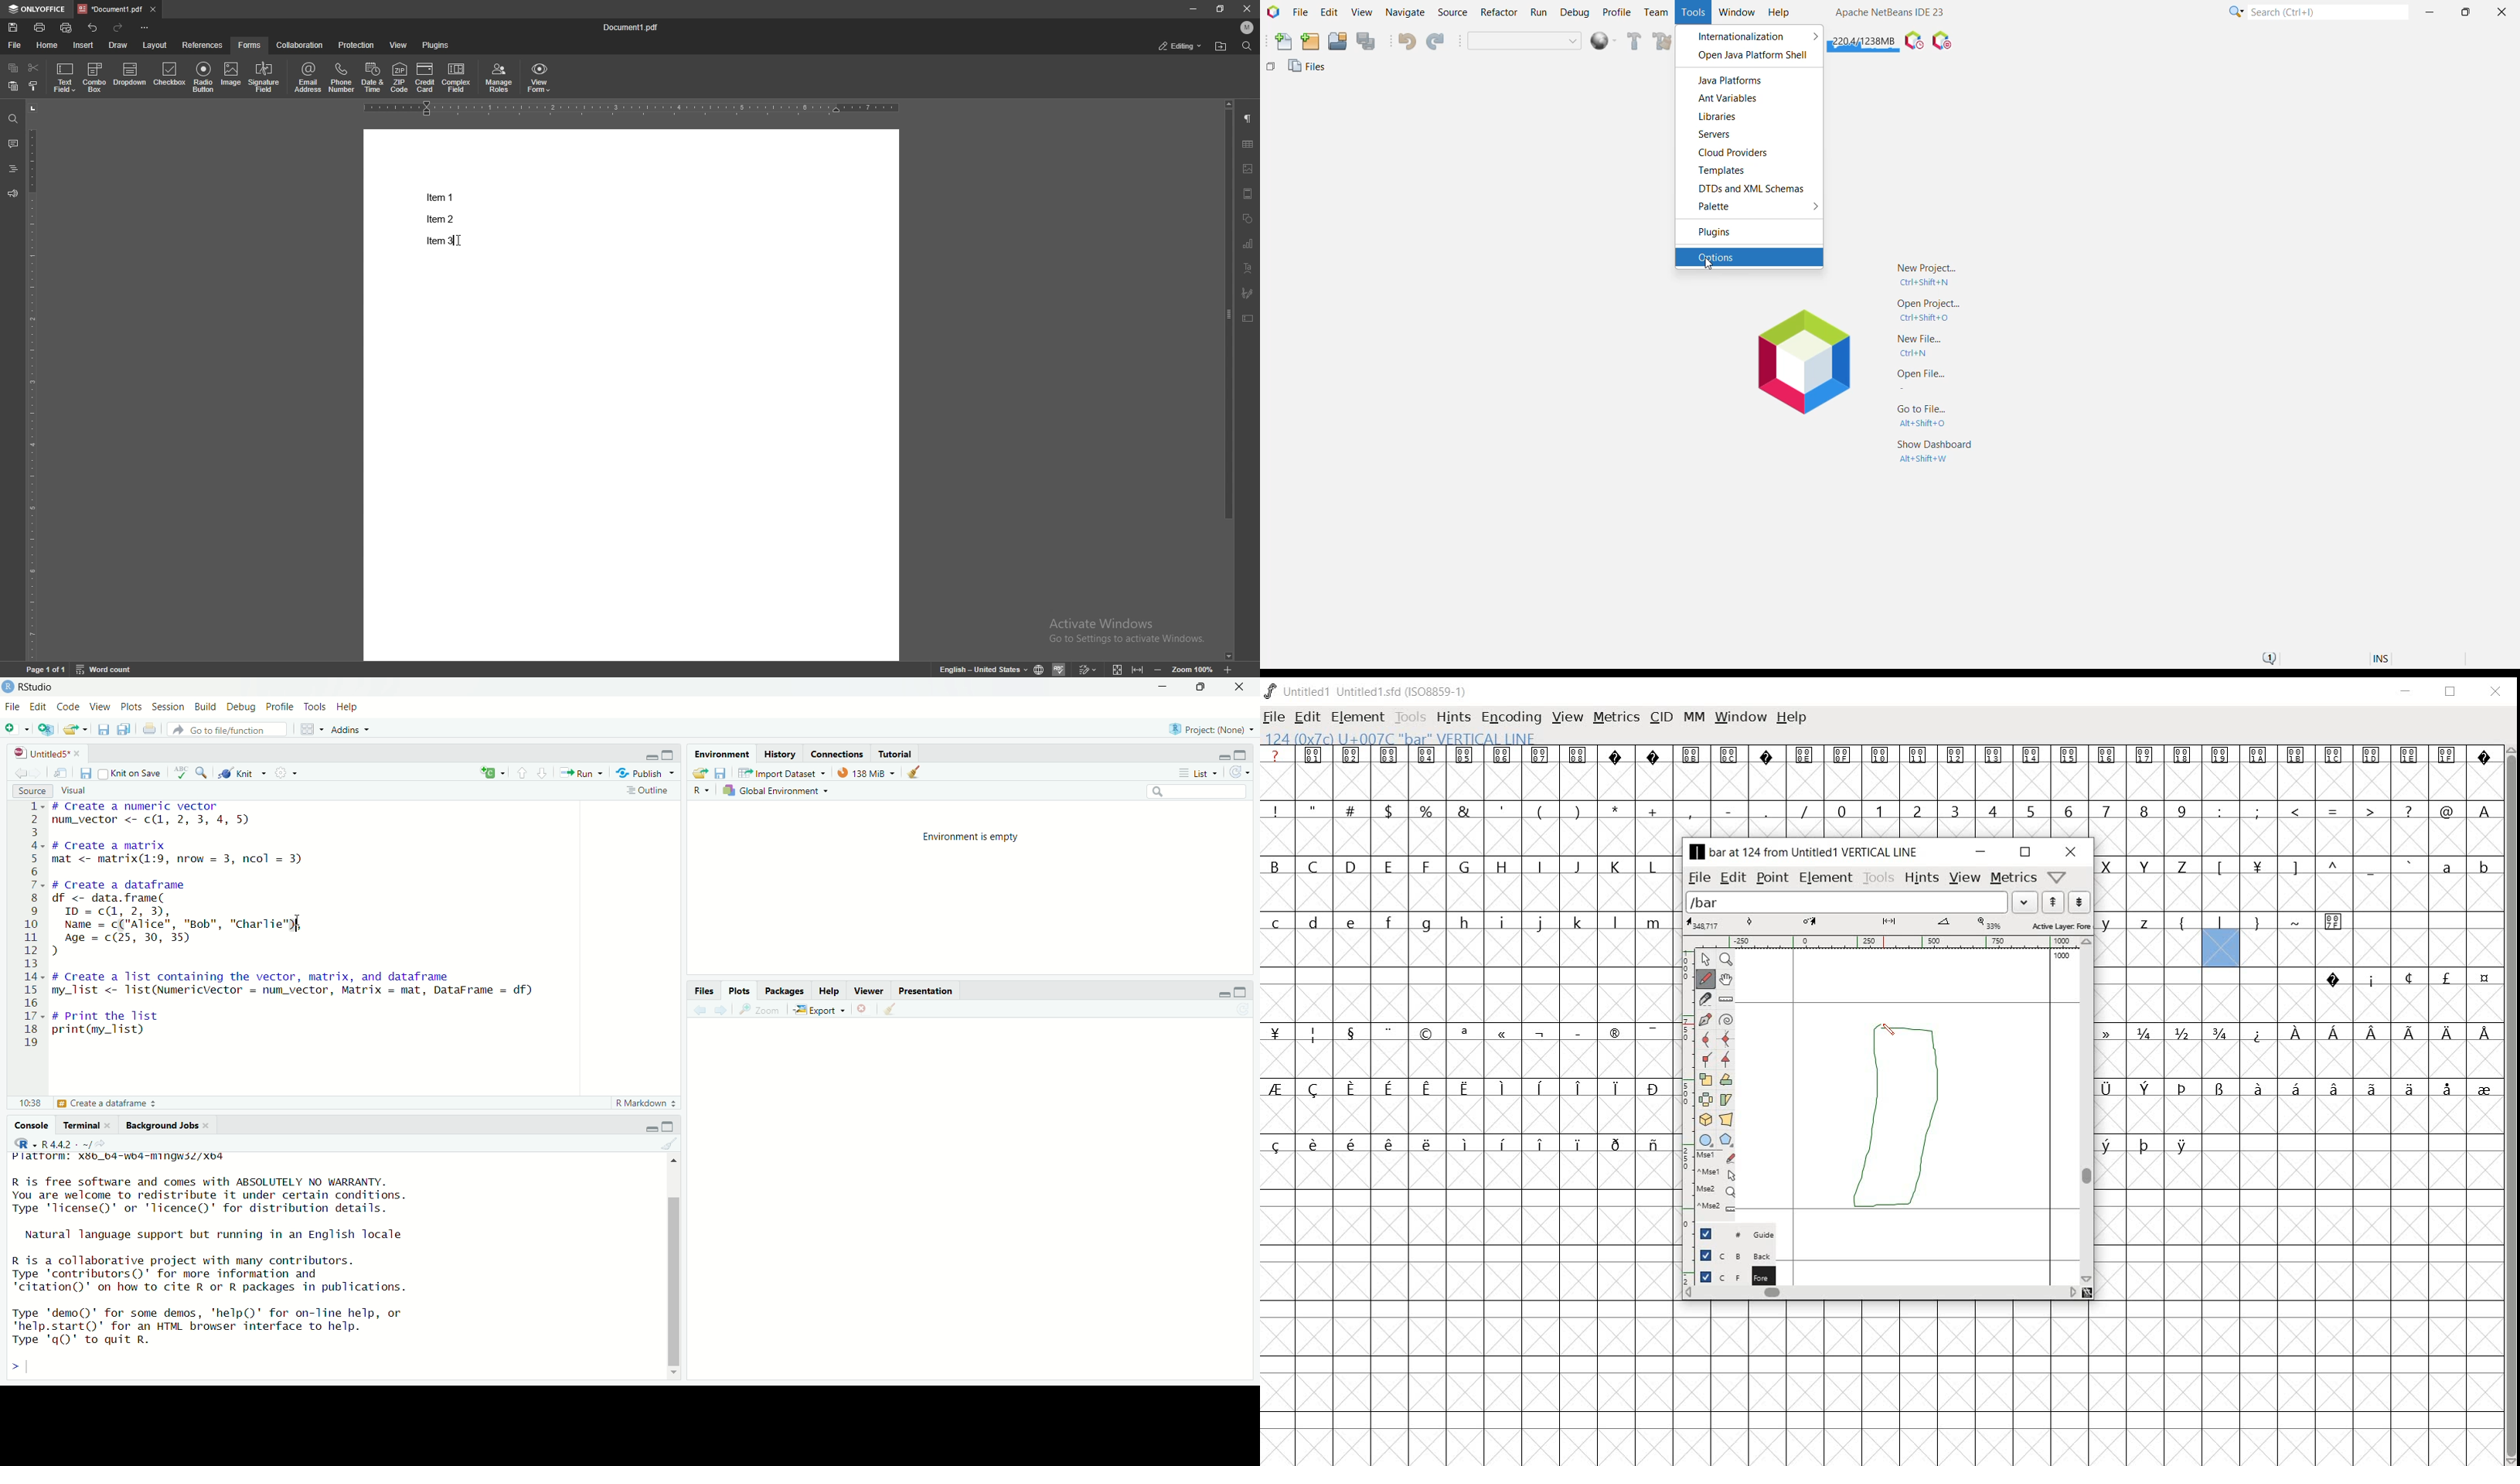 This screenshot has width=2520, height=1484. Describe the element at coordinates (33, 380) in the screenshot. I see `vertical scale` at that location.